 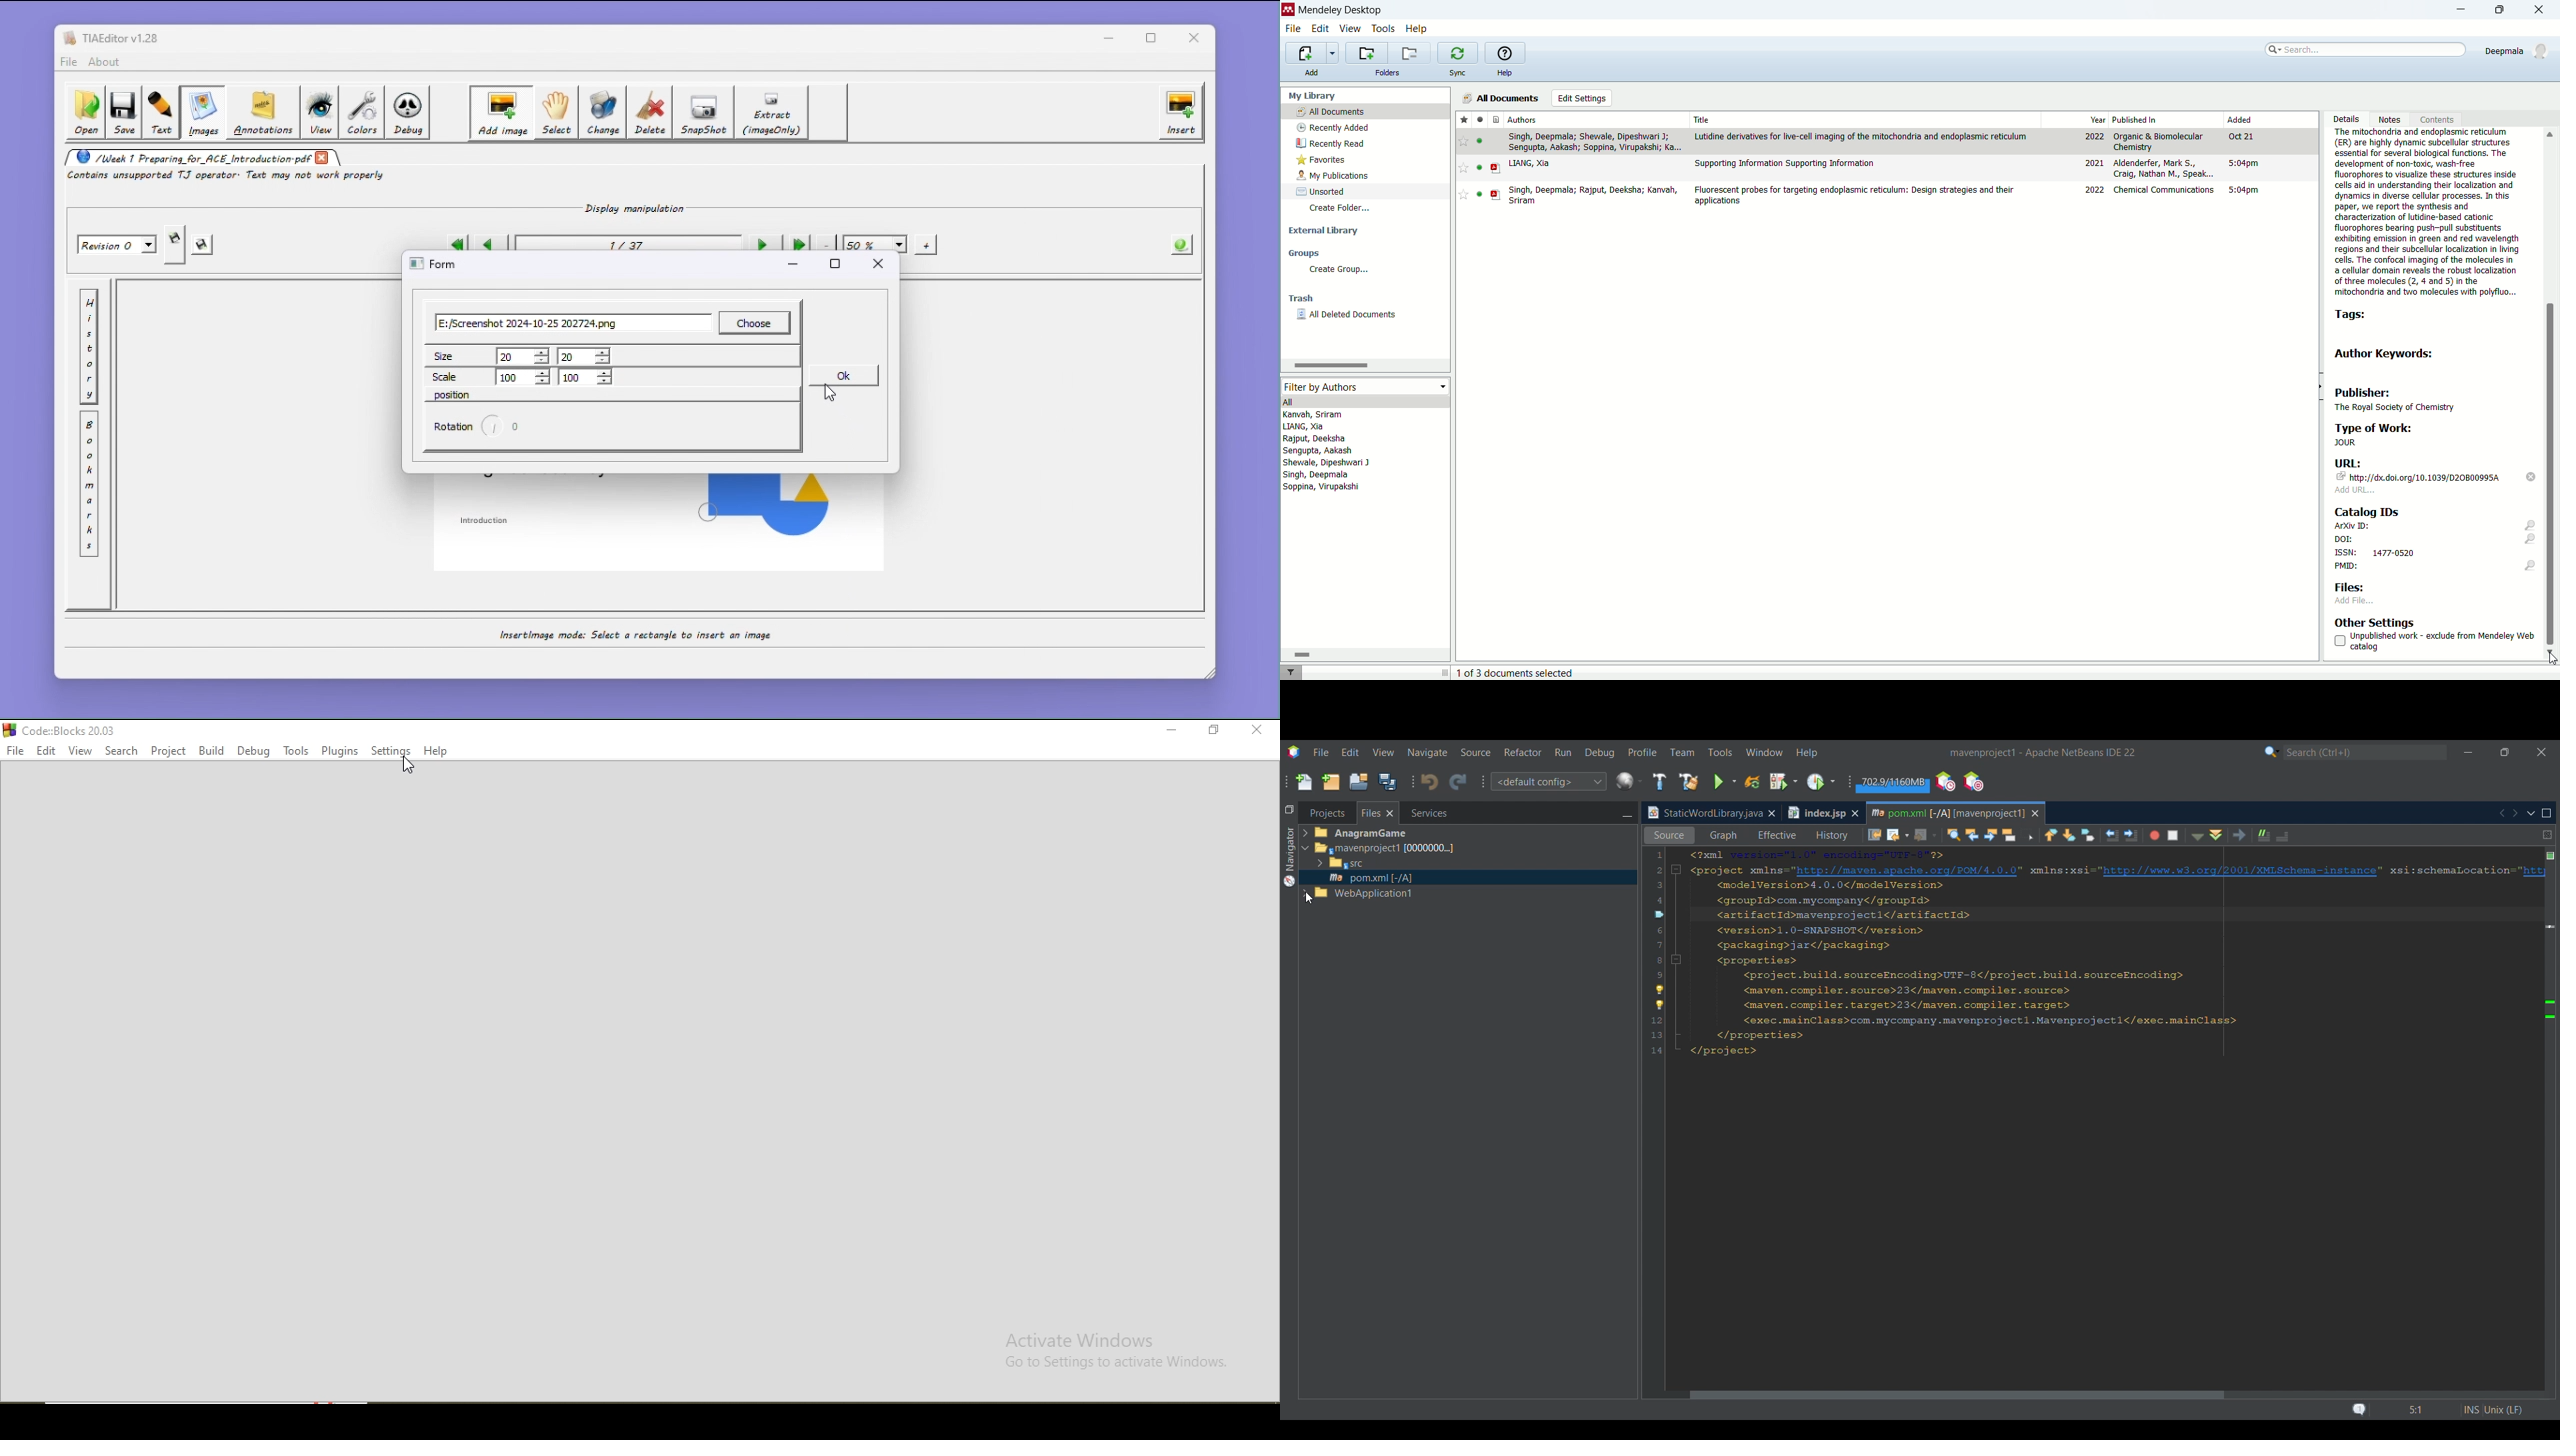 I want to click on tags: , so click(x=2355, y=316).